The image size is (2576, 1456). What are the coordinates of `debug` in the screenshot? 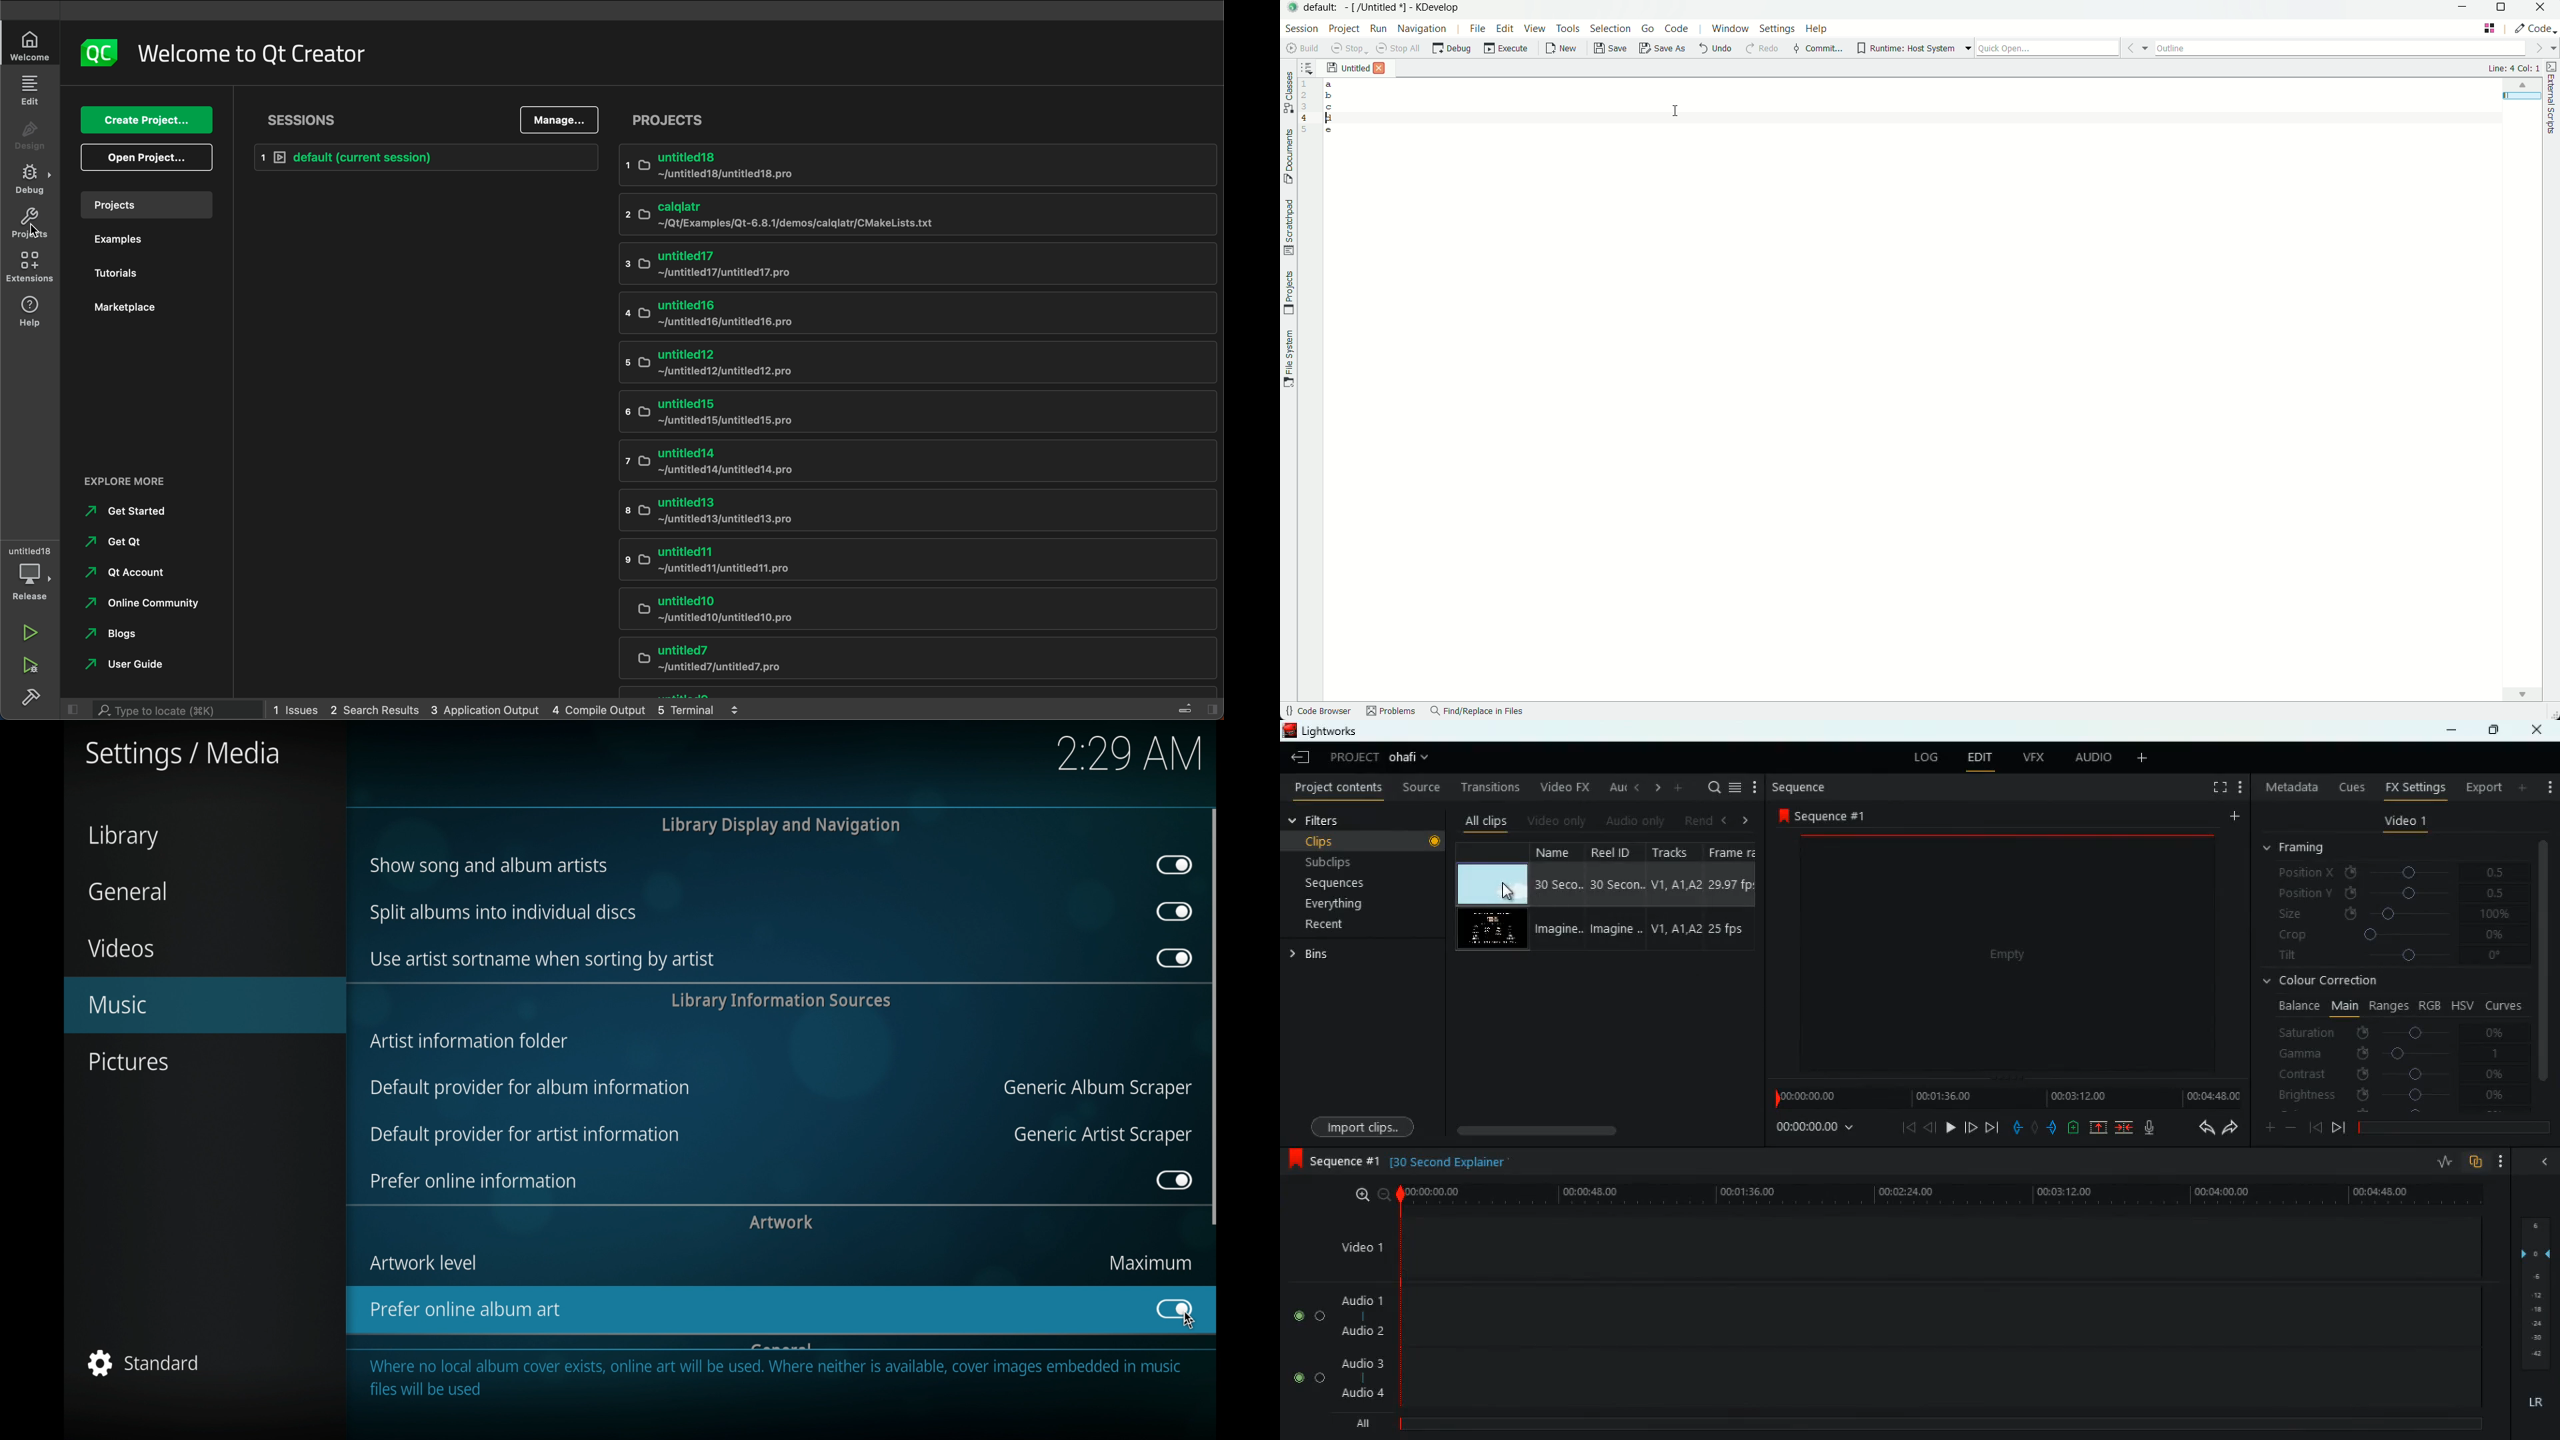 It's located at (29, 177).